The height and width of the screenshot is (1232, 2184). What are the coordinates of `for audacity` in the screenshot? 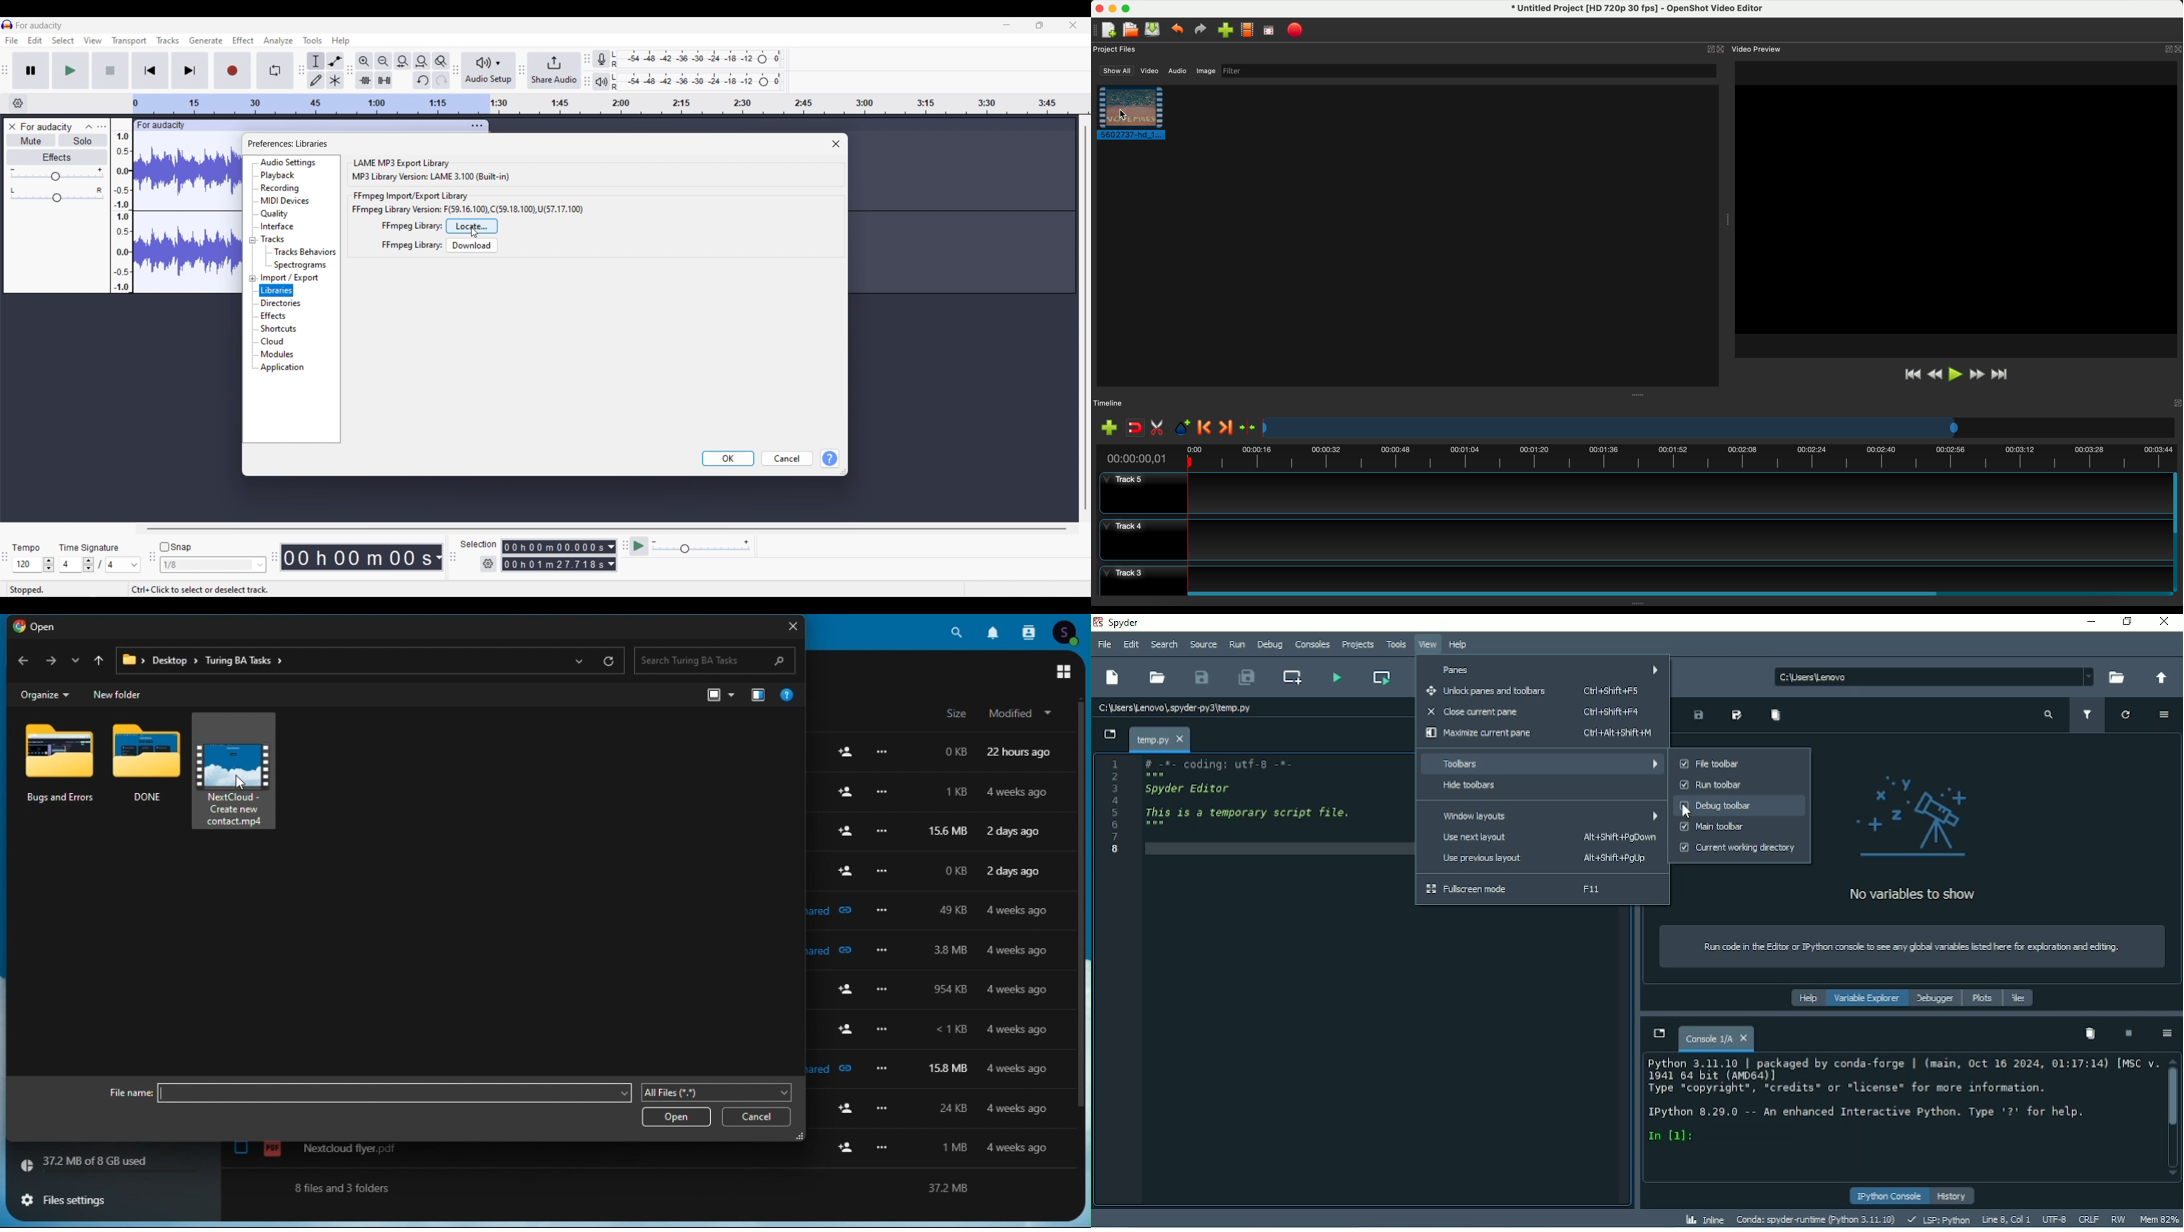 It's located at (162, 126).